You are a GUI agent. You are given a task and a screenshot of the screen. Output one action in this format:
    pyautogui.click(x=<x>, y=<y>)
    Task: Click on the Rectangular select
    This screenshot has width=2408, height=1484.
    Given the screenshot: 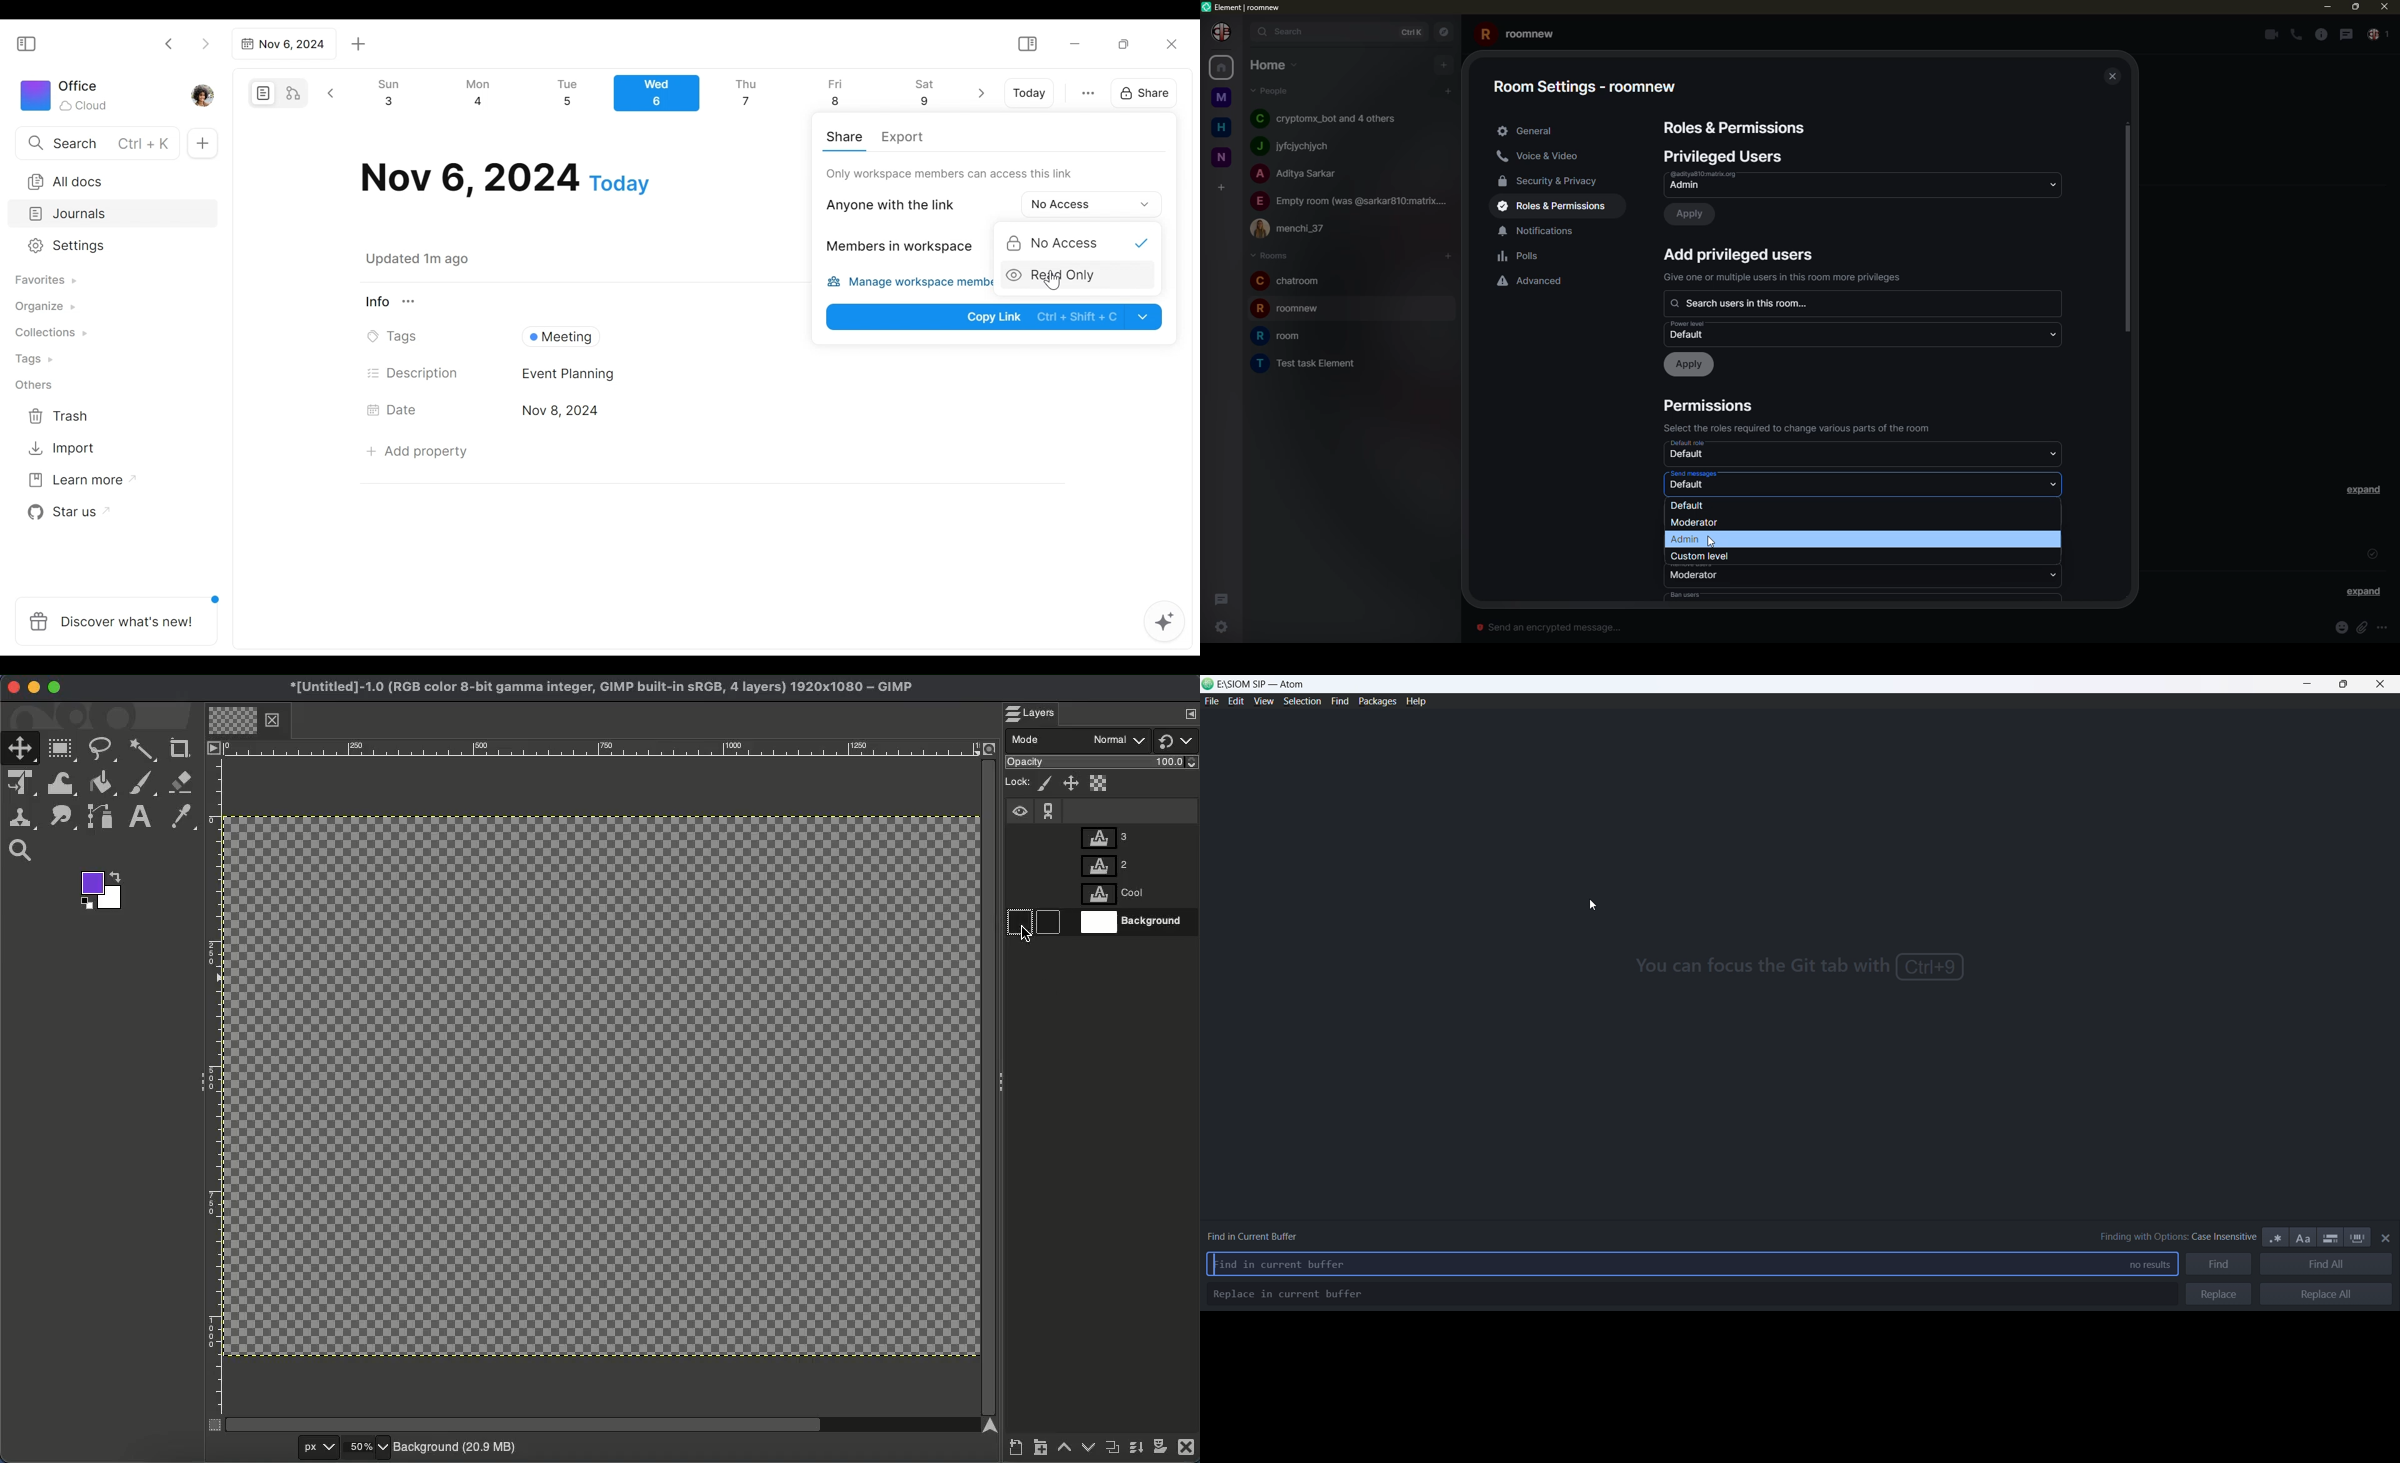 What is the action you would take?
    pyautogui.click(x=63, y=749)
    